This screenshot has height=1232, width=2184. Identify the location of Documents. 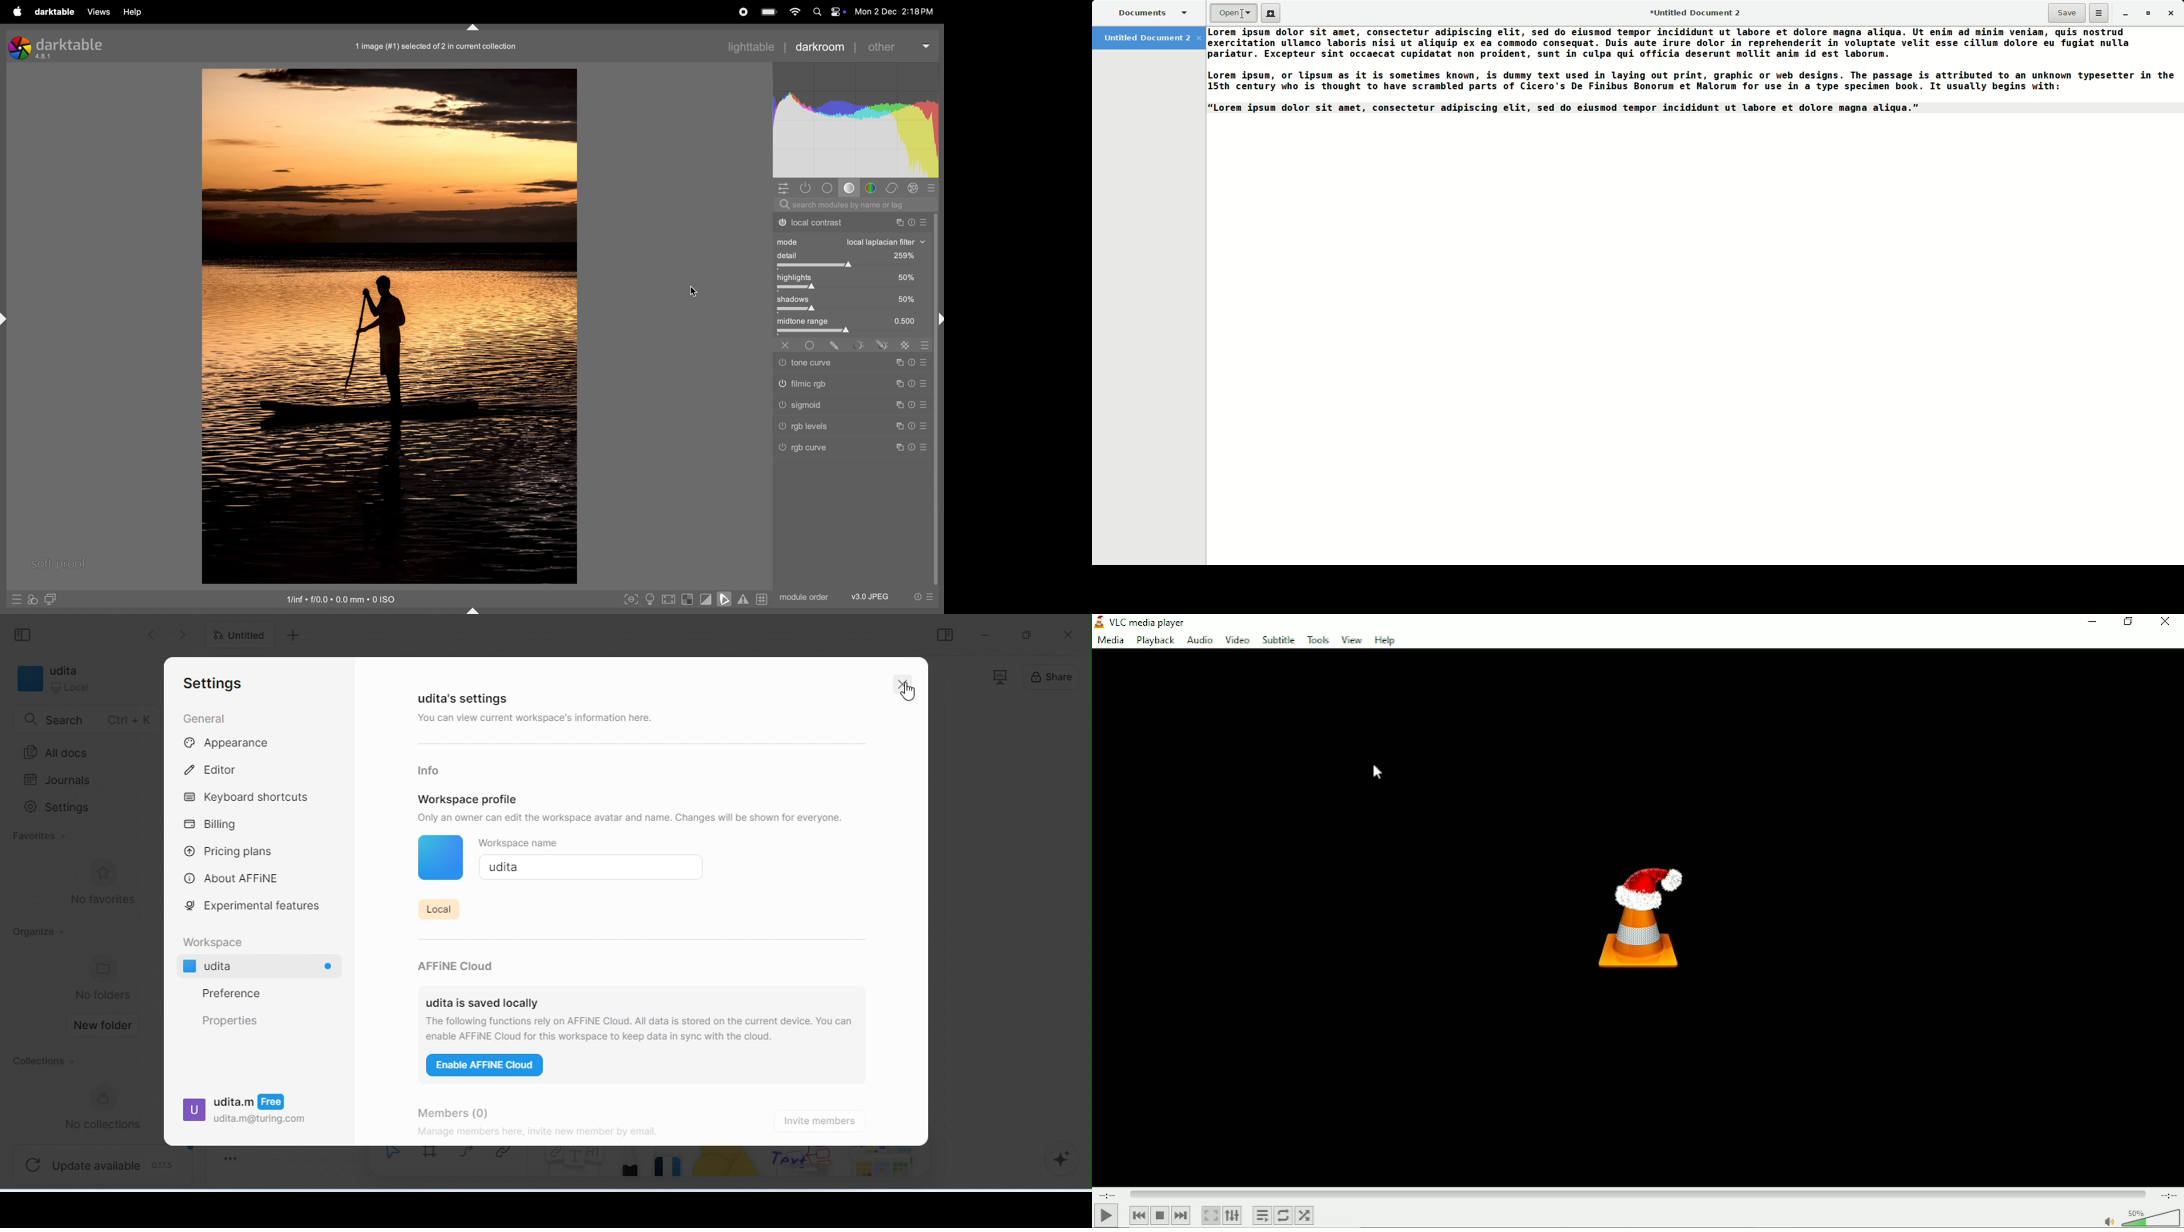
(1148, 11).